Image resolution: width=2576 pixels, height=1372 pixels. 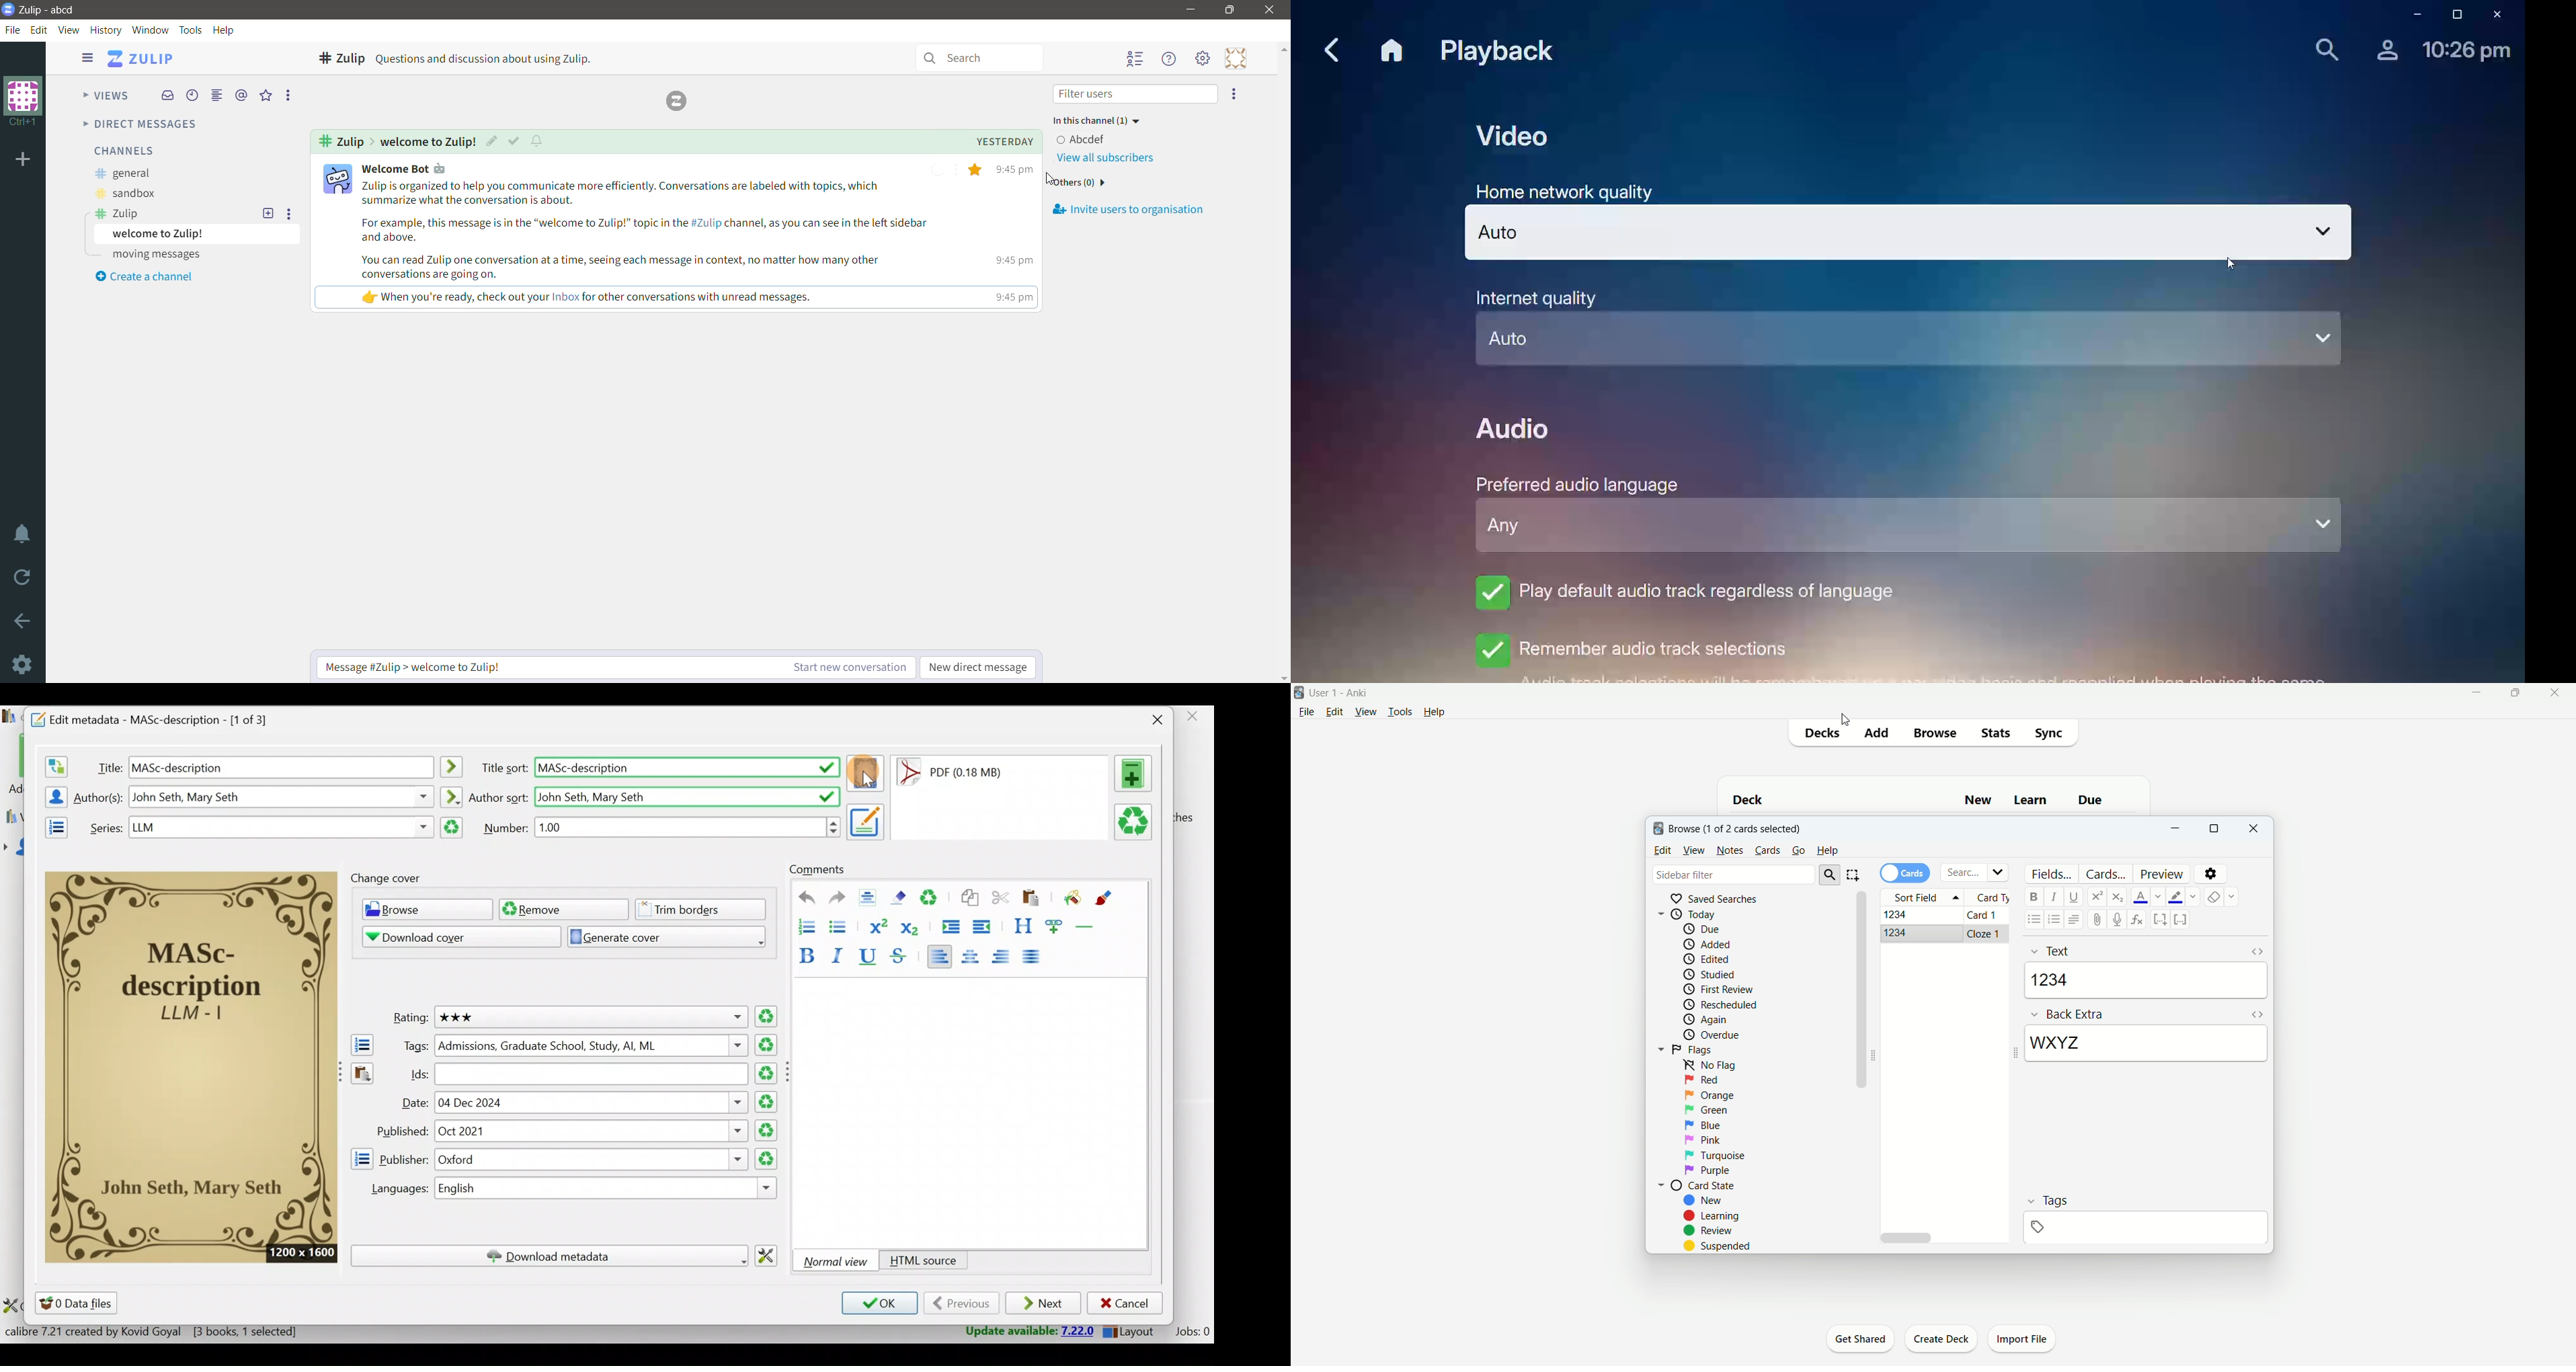 What do you see at coordinates (1232, 10) in the screenshot?
I see `Restore Down` at bounding box center [1232, 10].